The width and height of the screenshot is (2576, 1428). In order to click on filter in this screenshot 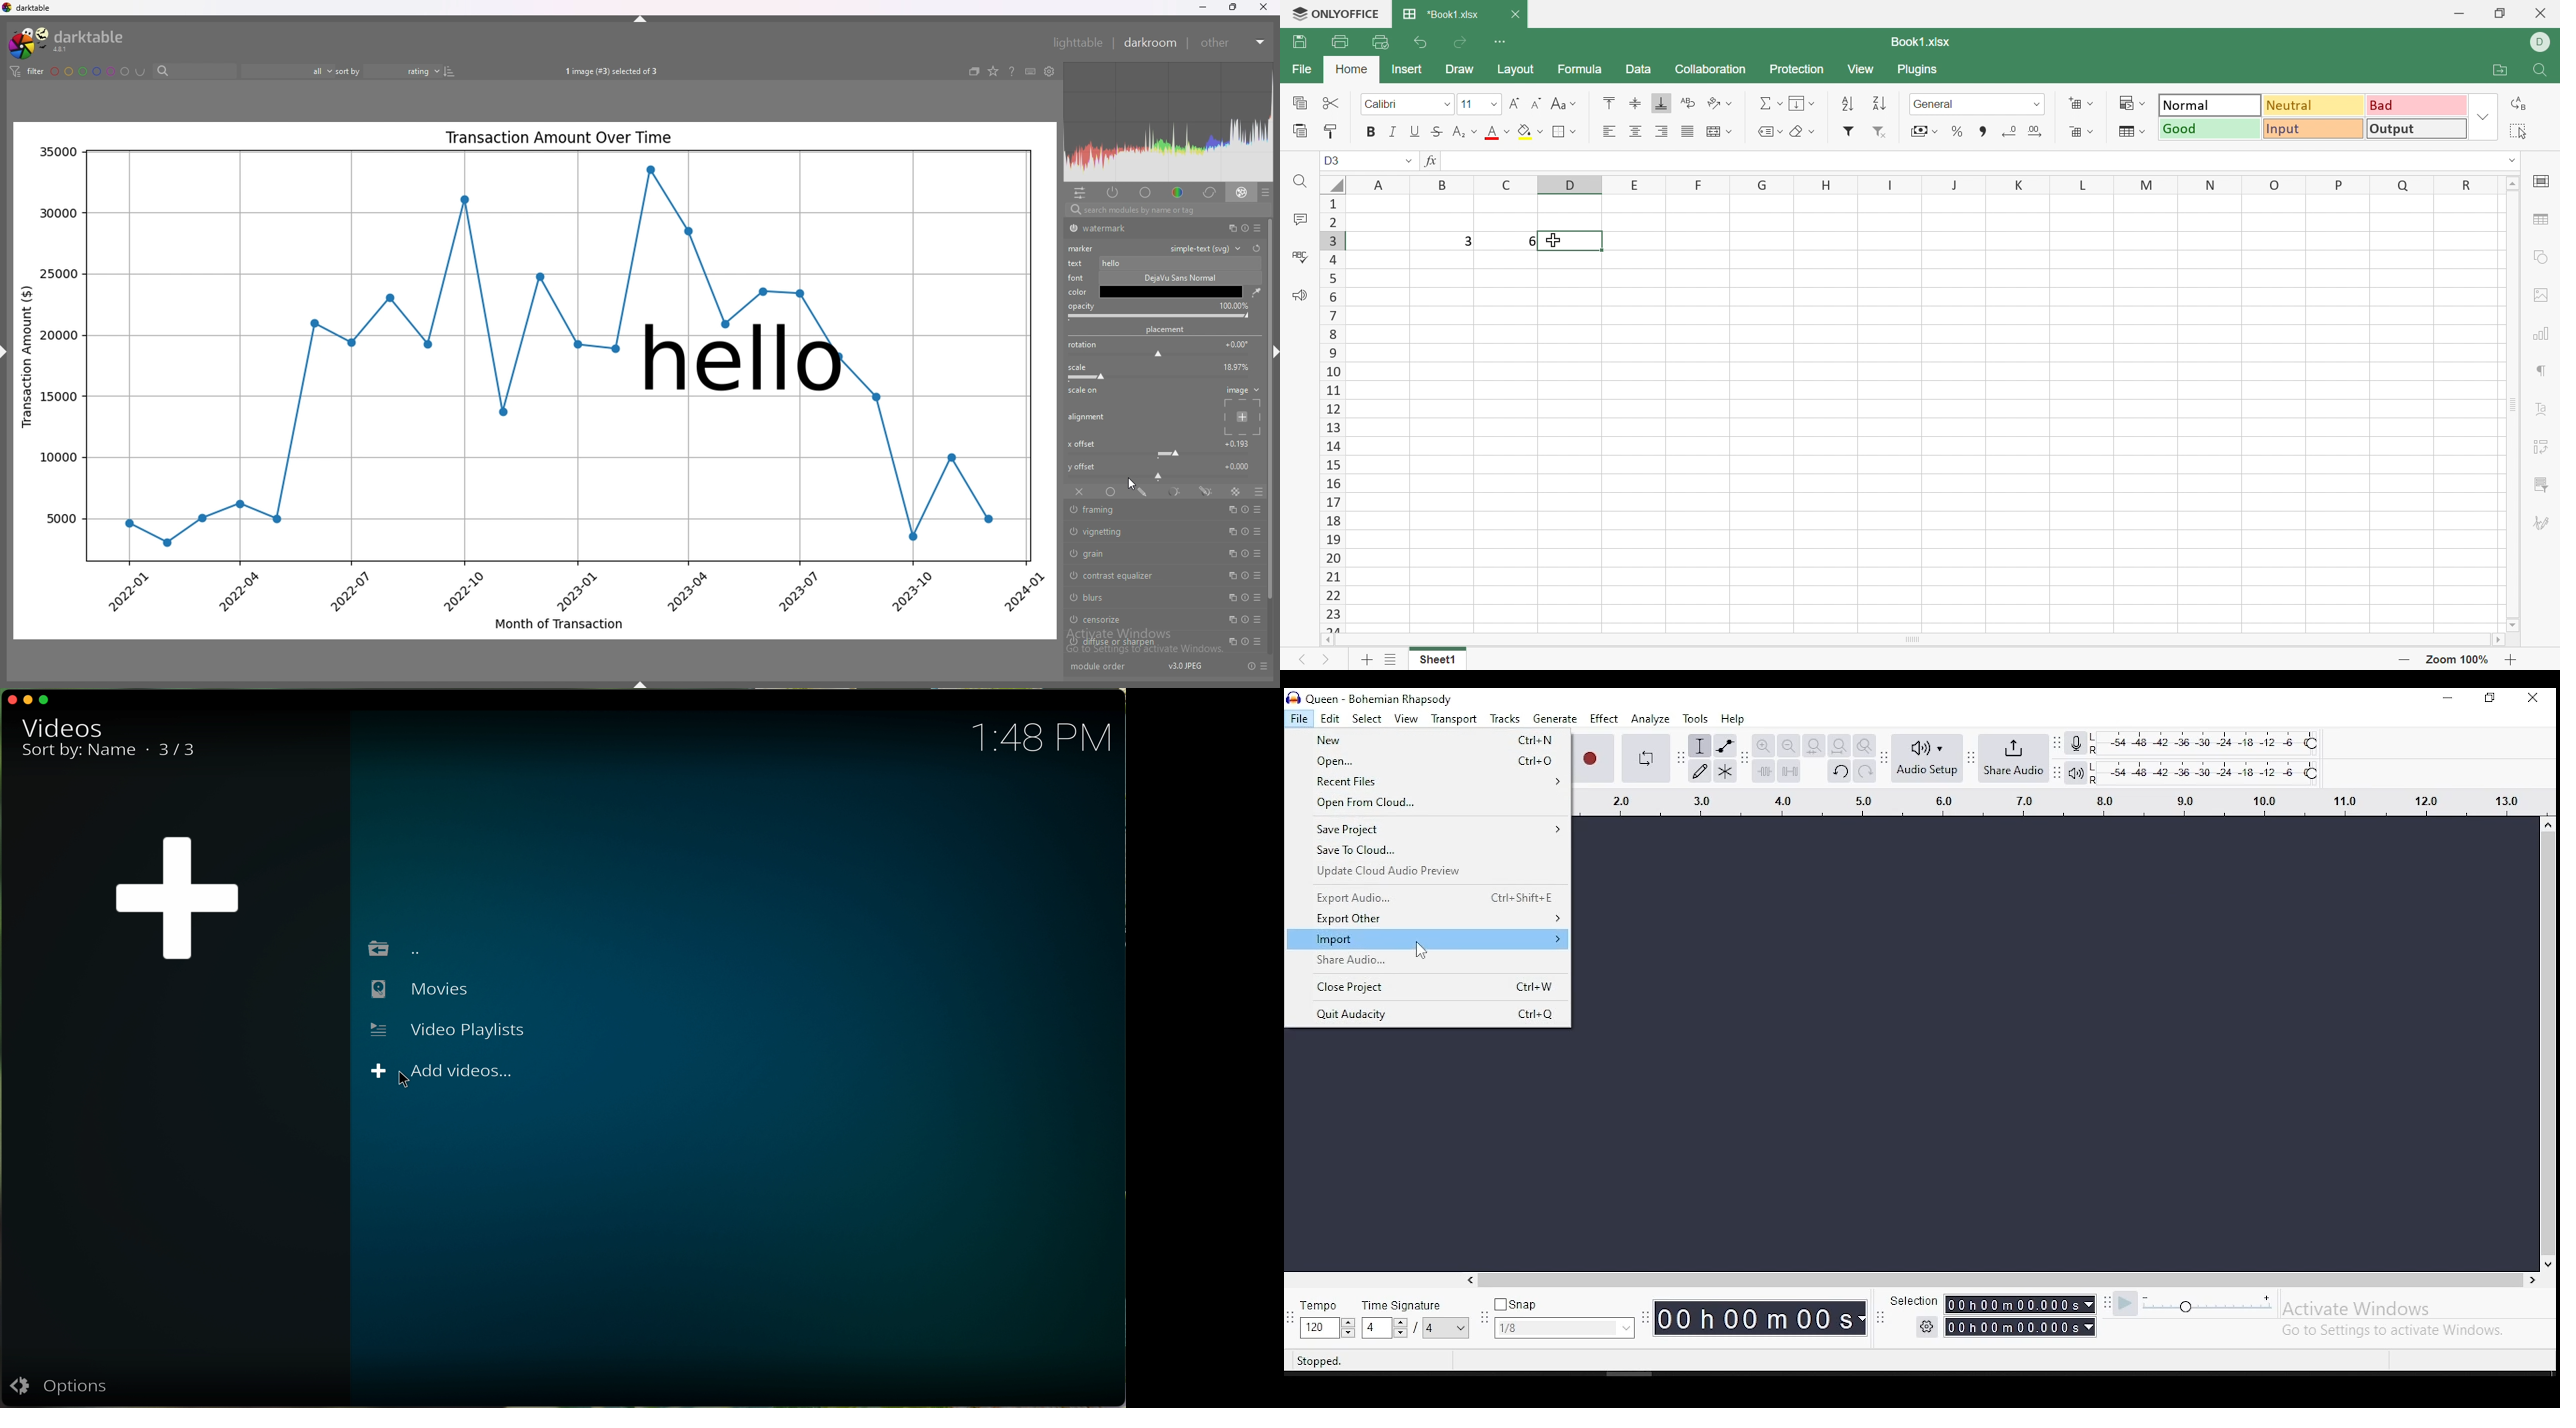, I will do `click(29, 72)`.